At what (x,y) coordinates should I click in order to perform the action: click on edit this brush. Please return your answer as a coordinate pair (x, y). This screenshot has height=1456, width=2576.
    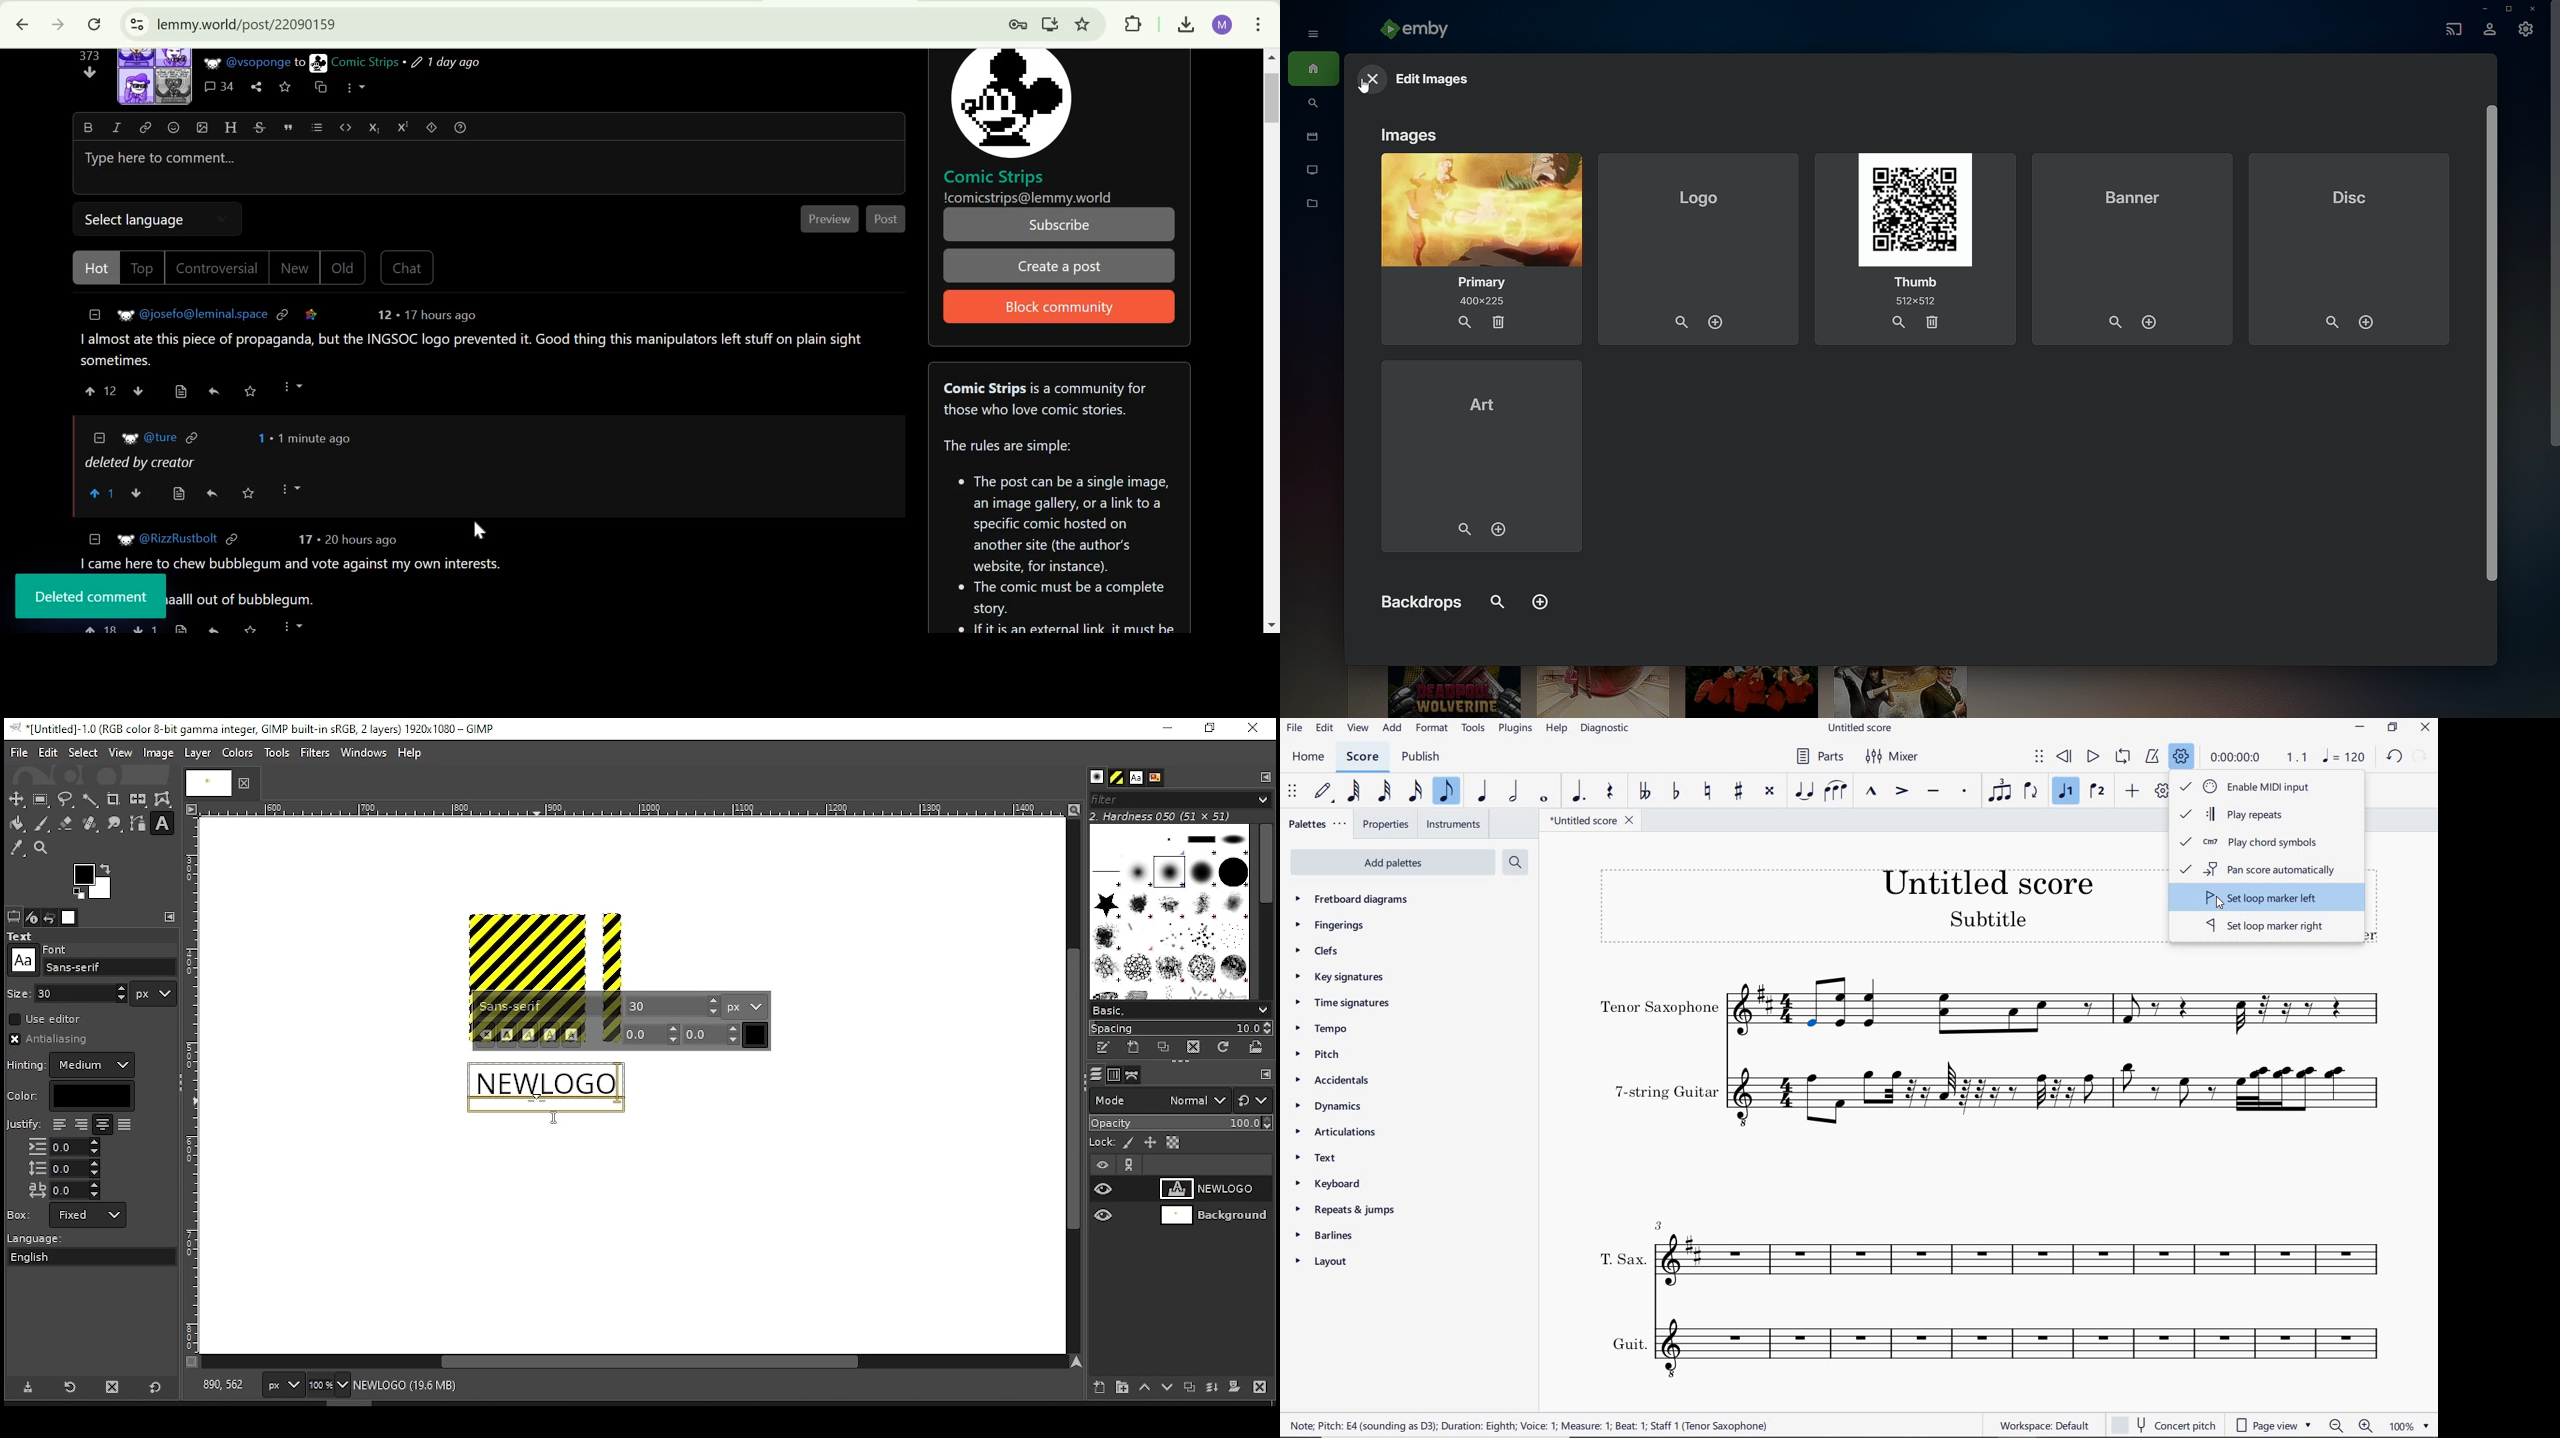
    Looking at the image, I should click on (1102, 1049).